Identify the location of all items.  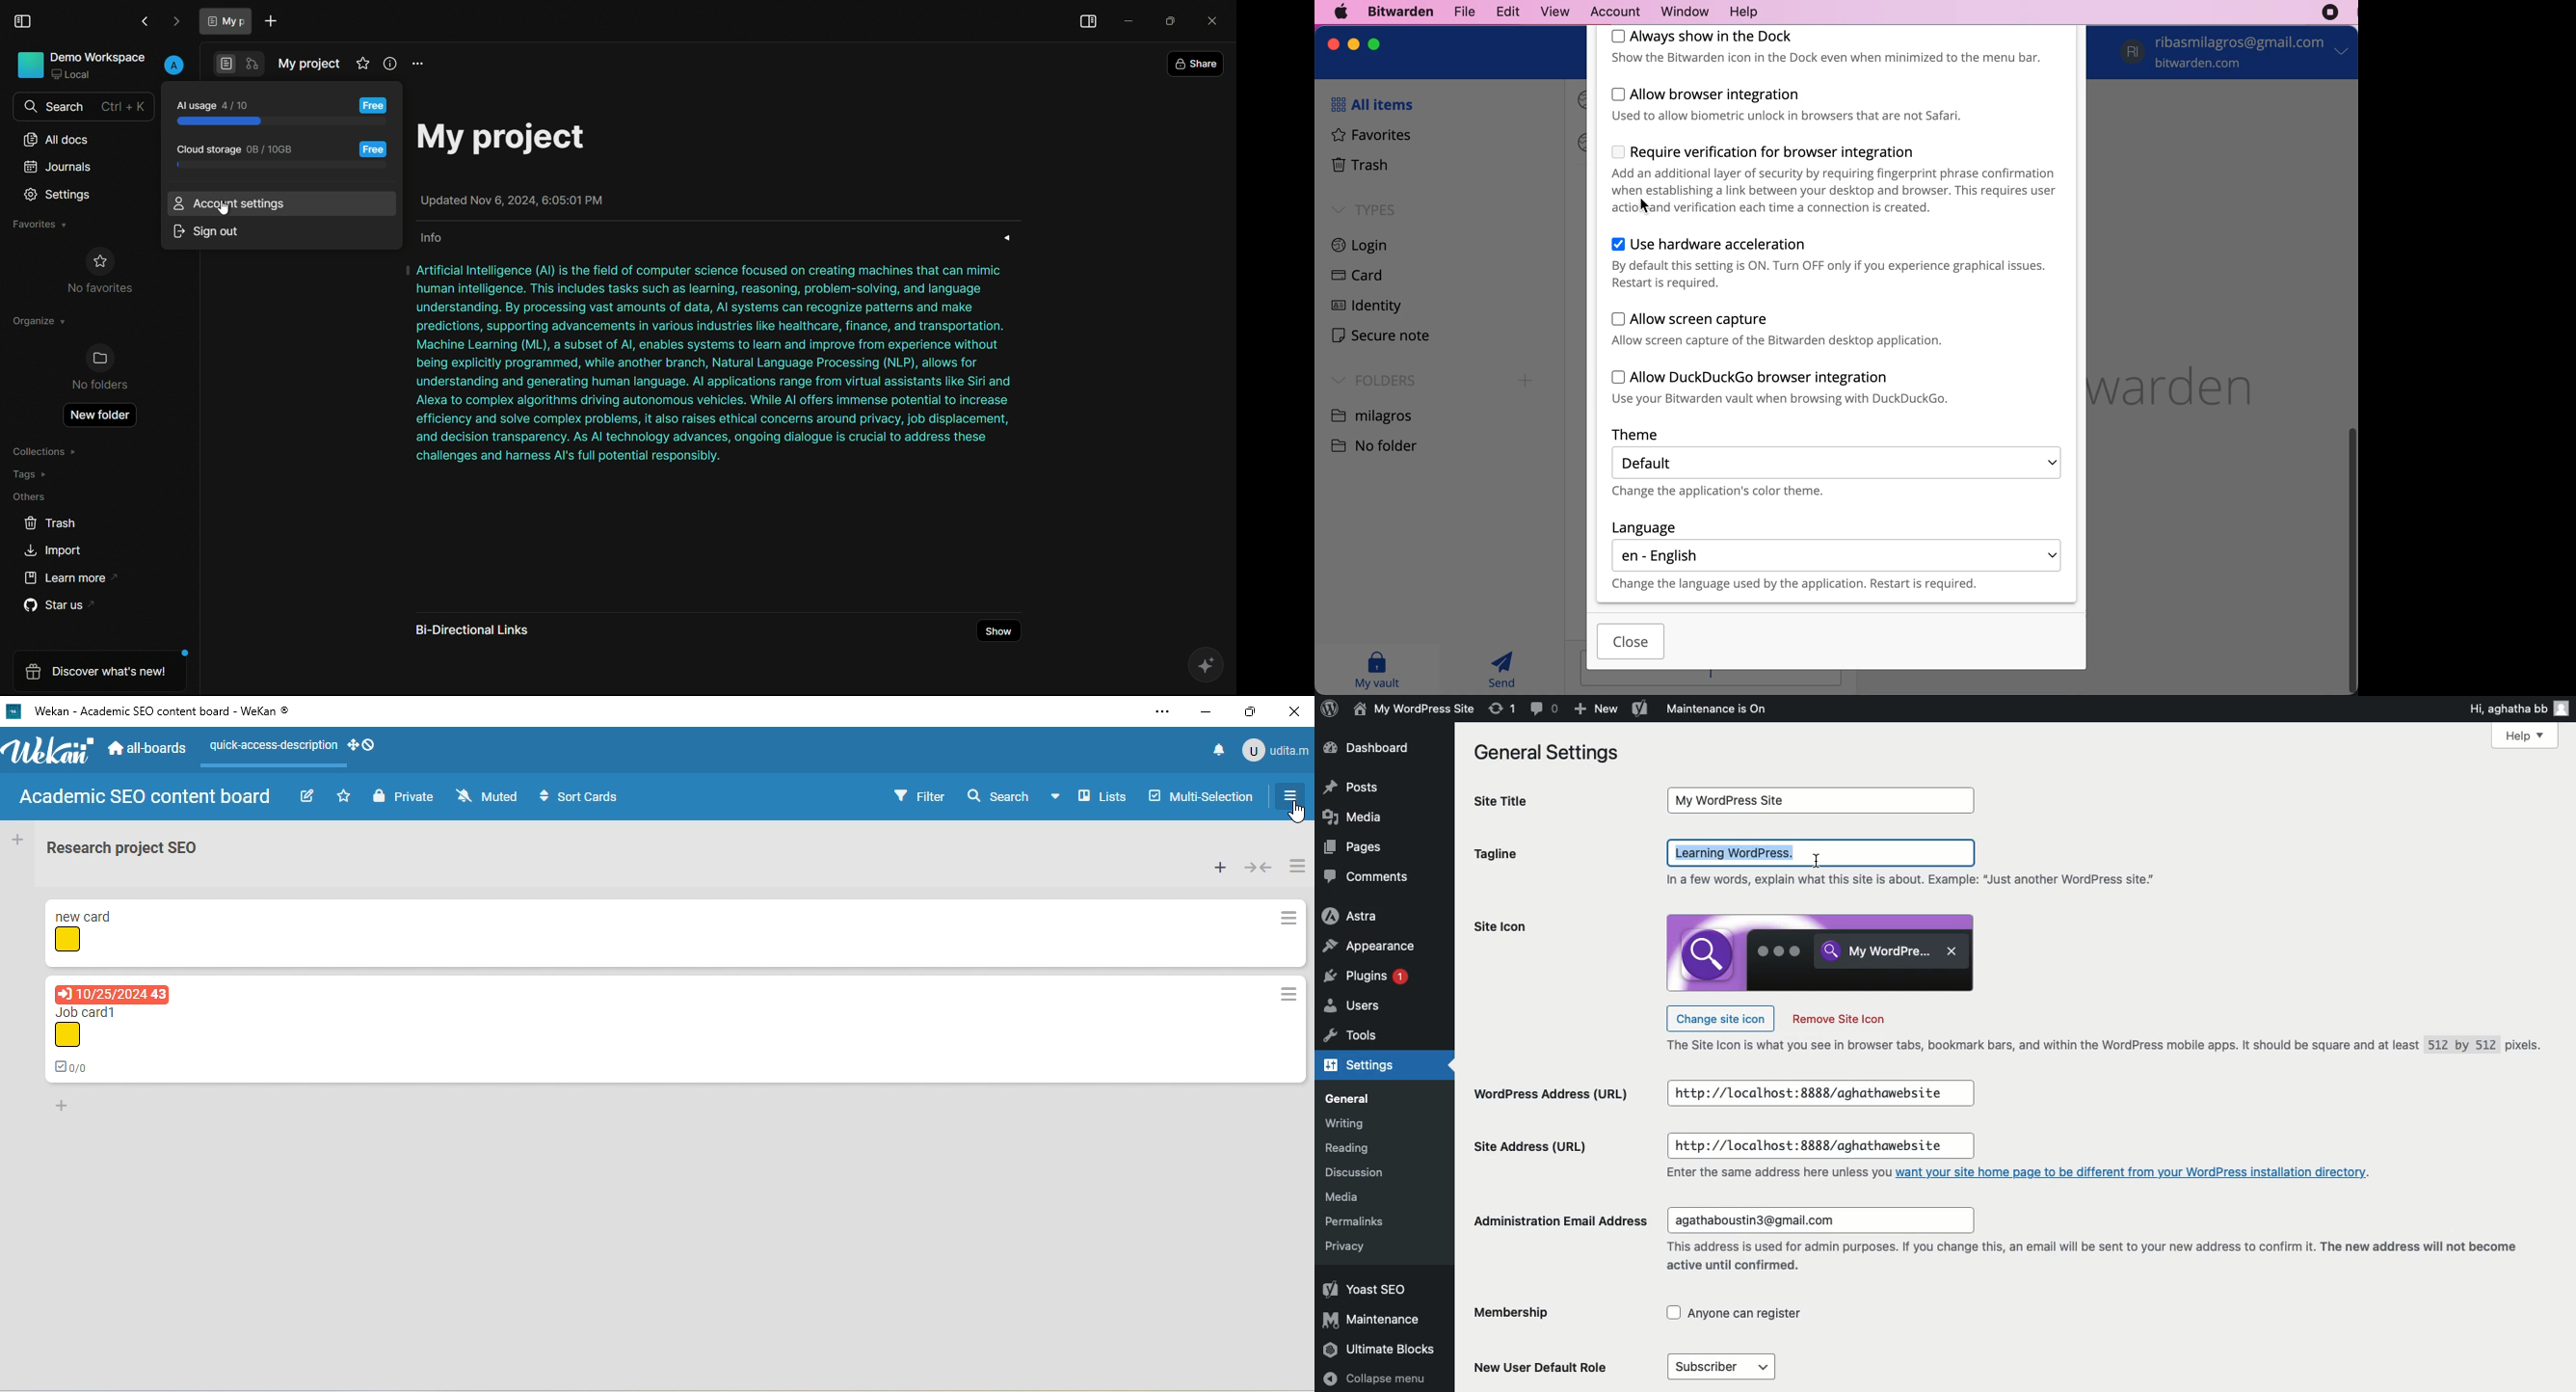
(1369, 104).